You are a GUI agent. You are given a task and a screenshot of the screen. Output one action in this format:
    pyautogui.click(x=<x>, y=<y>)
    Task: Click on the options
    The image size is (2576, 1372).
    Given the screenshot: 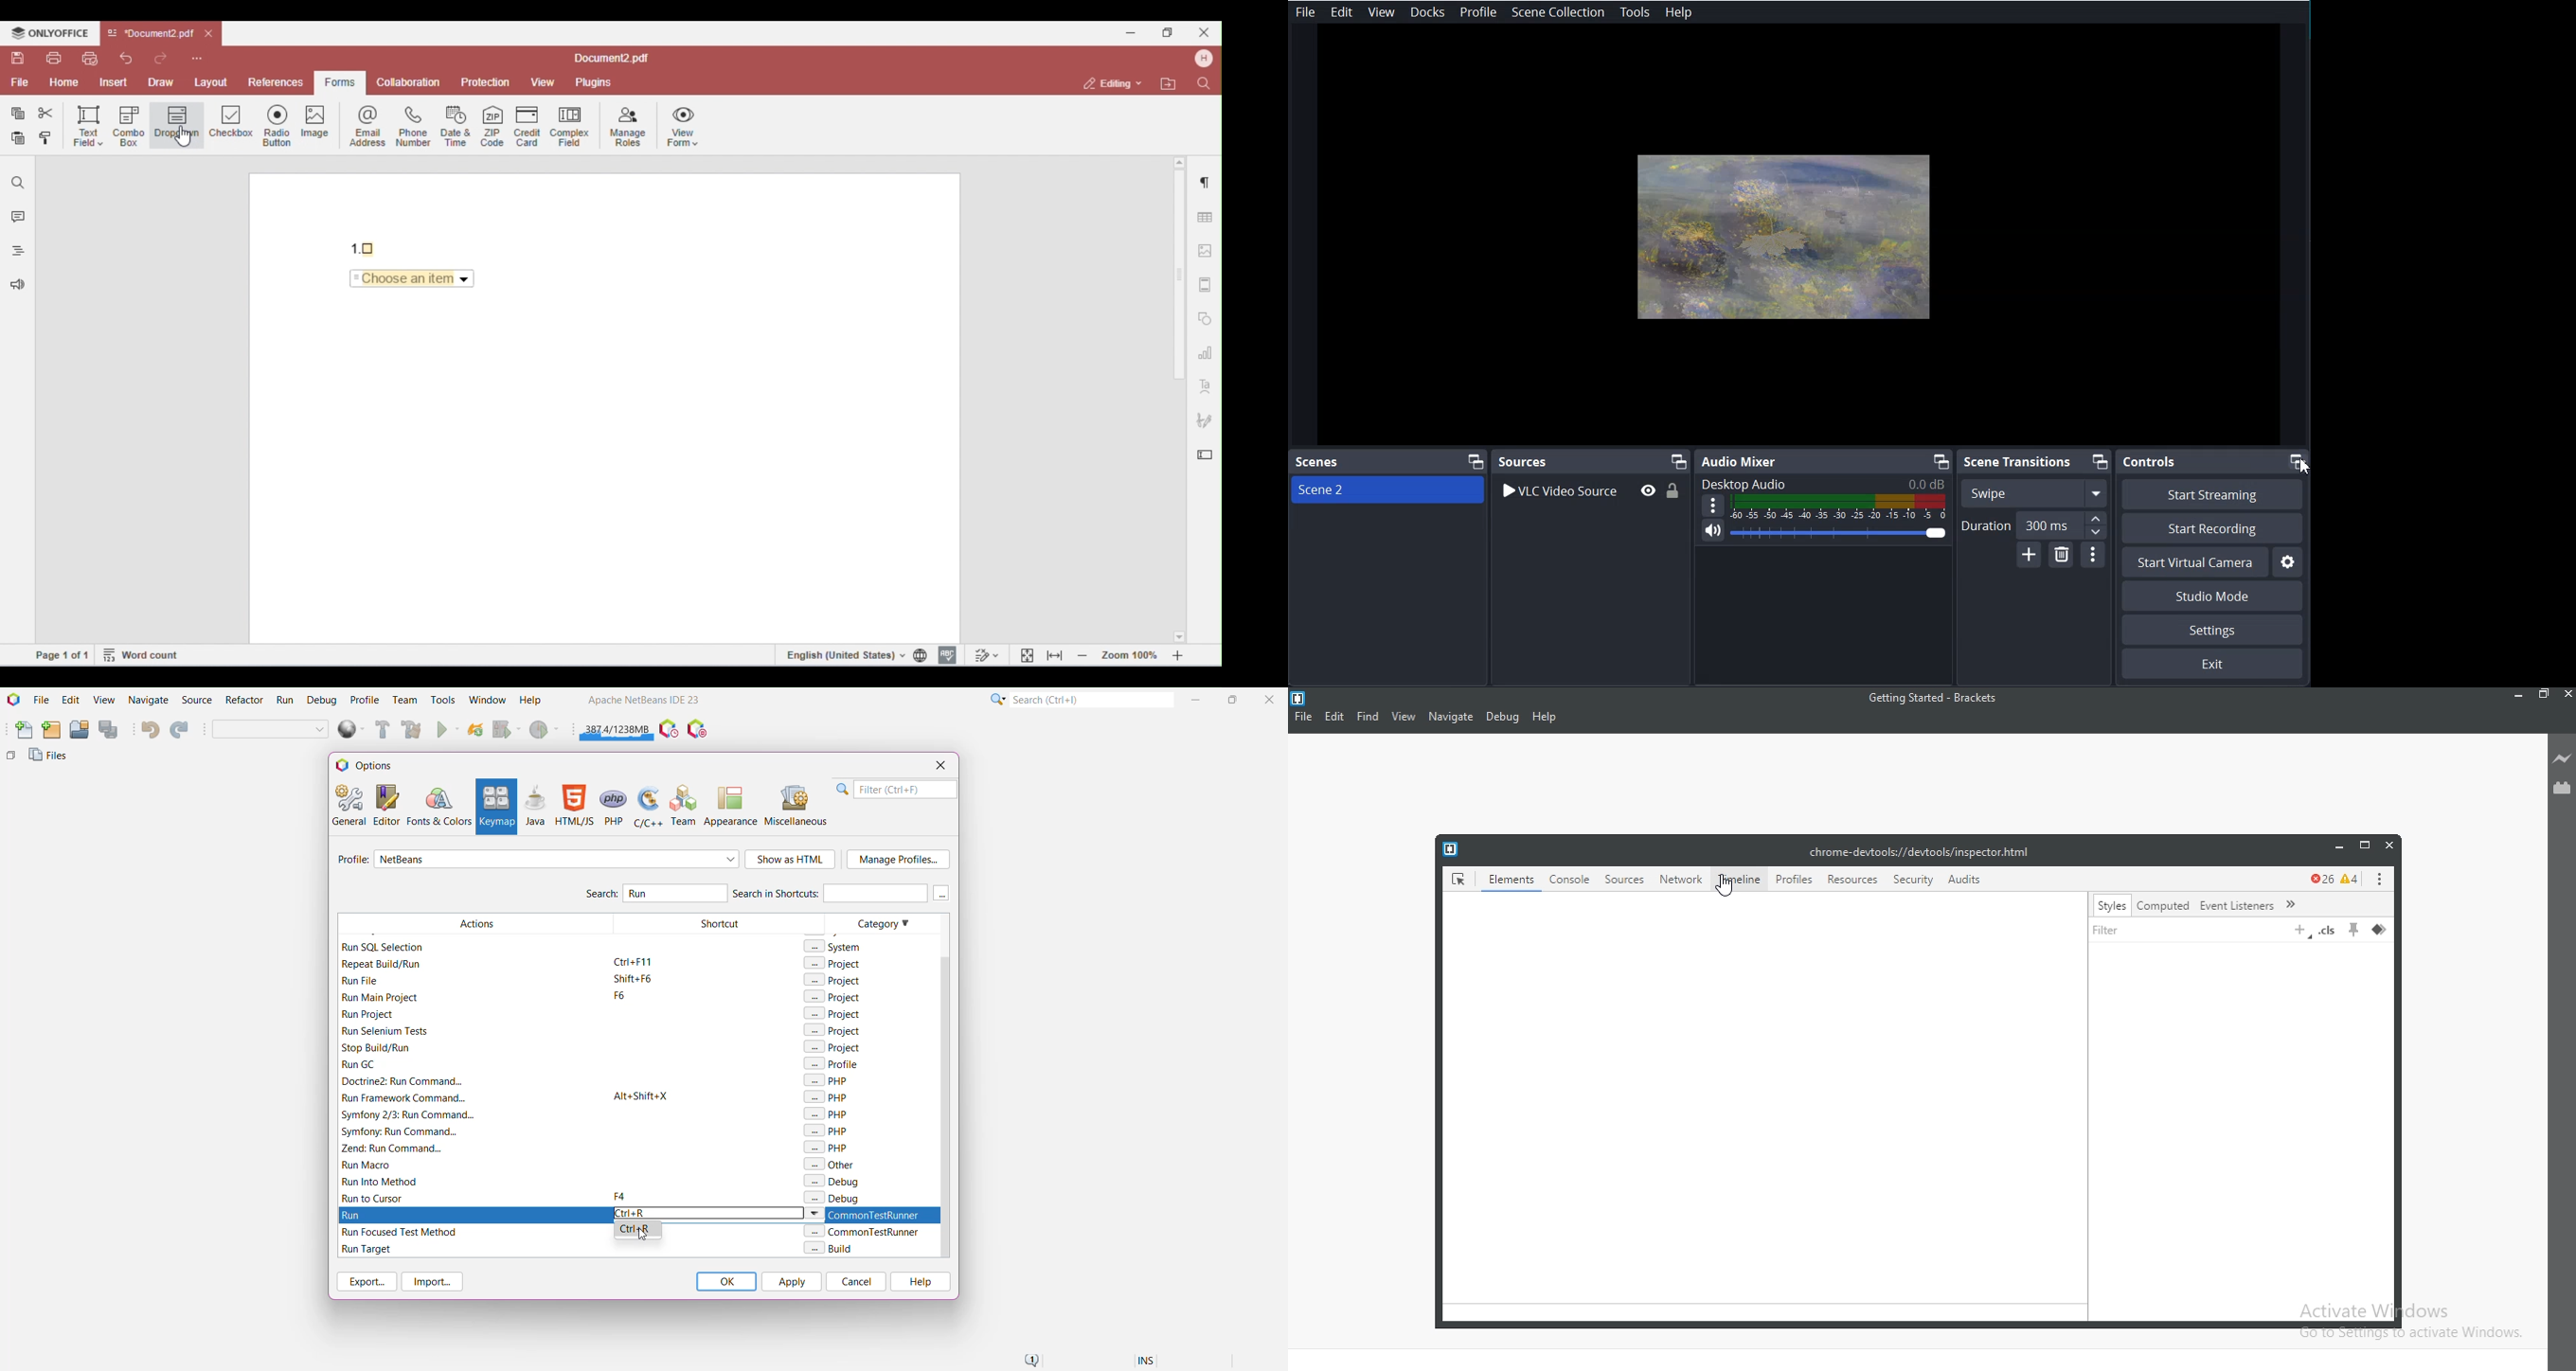 What is the action you would take?
    pyautogui.click(x=2377, y=881)
    